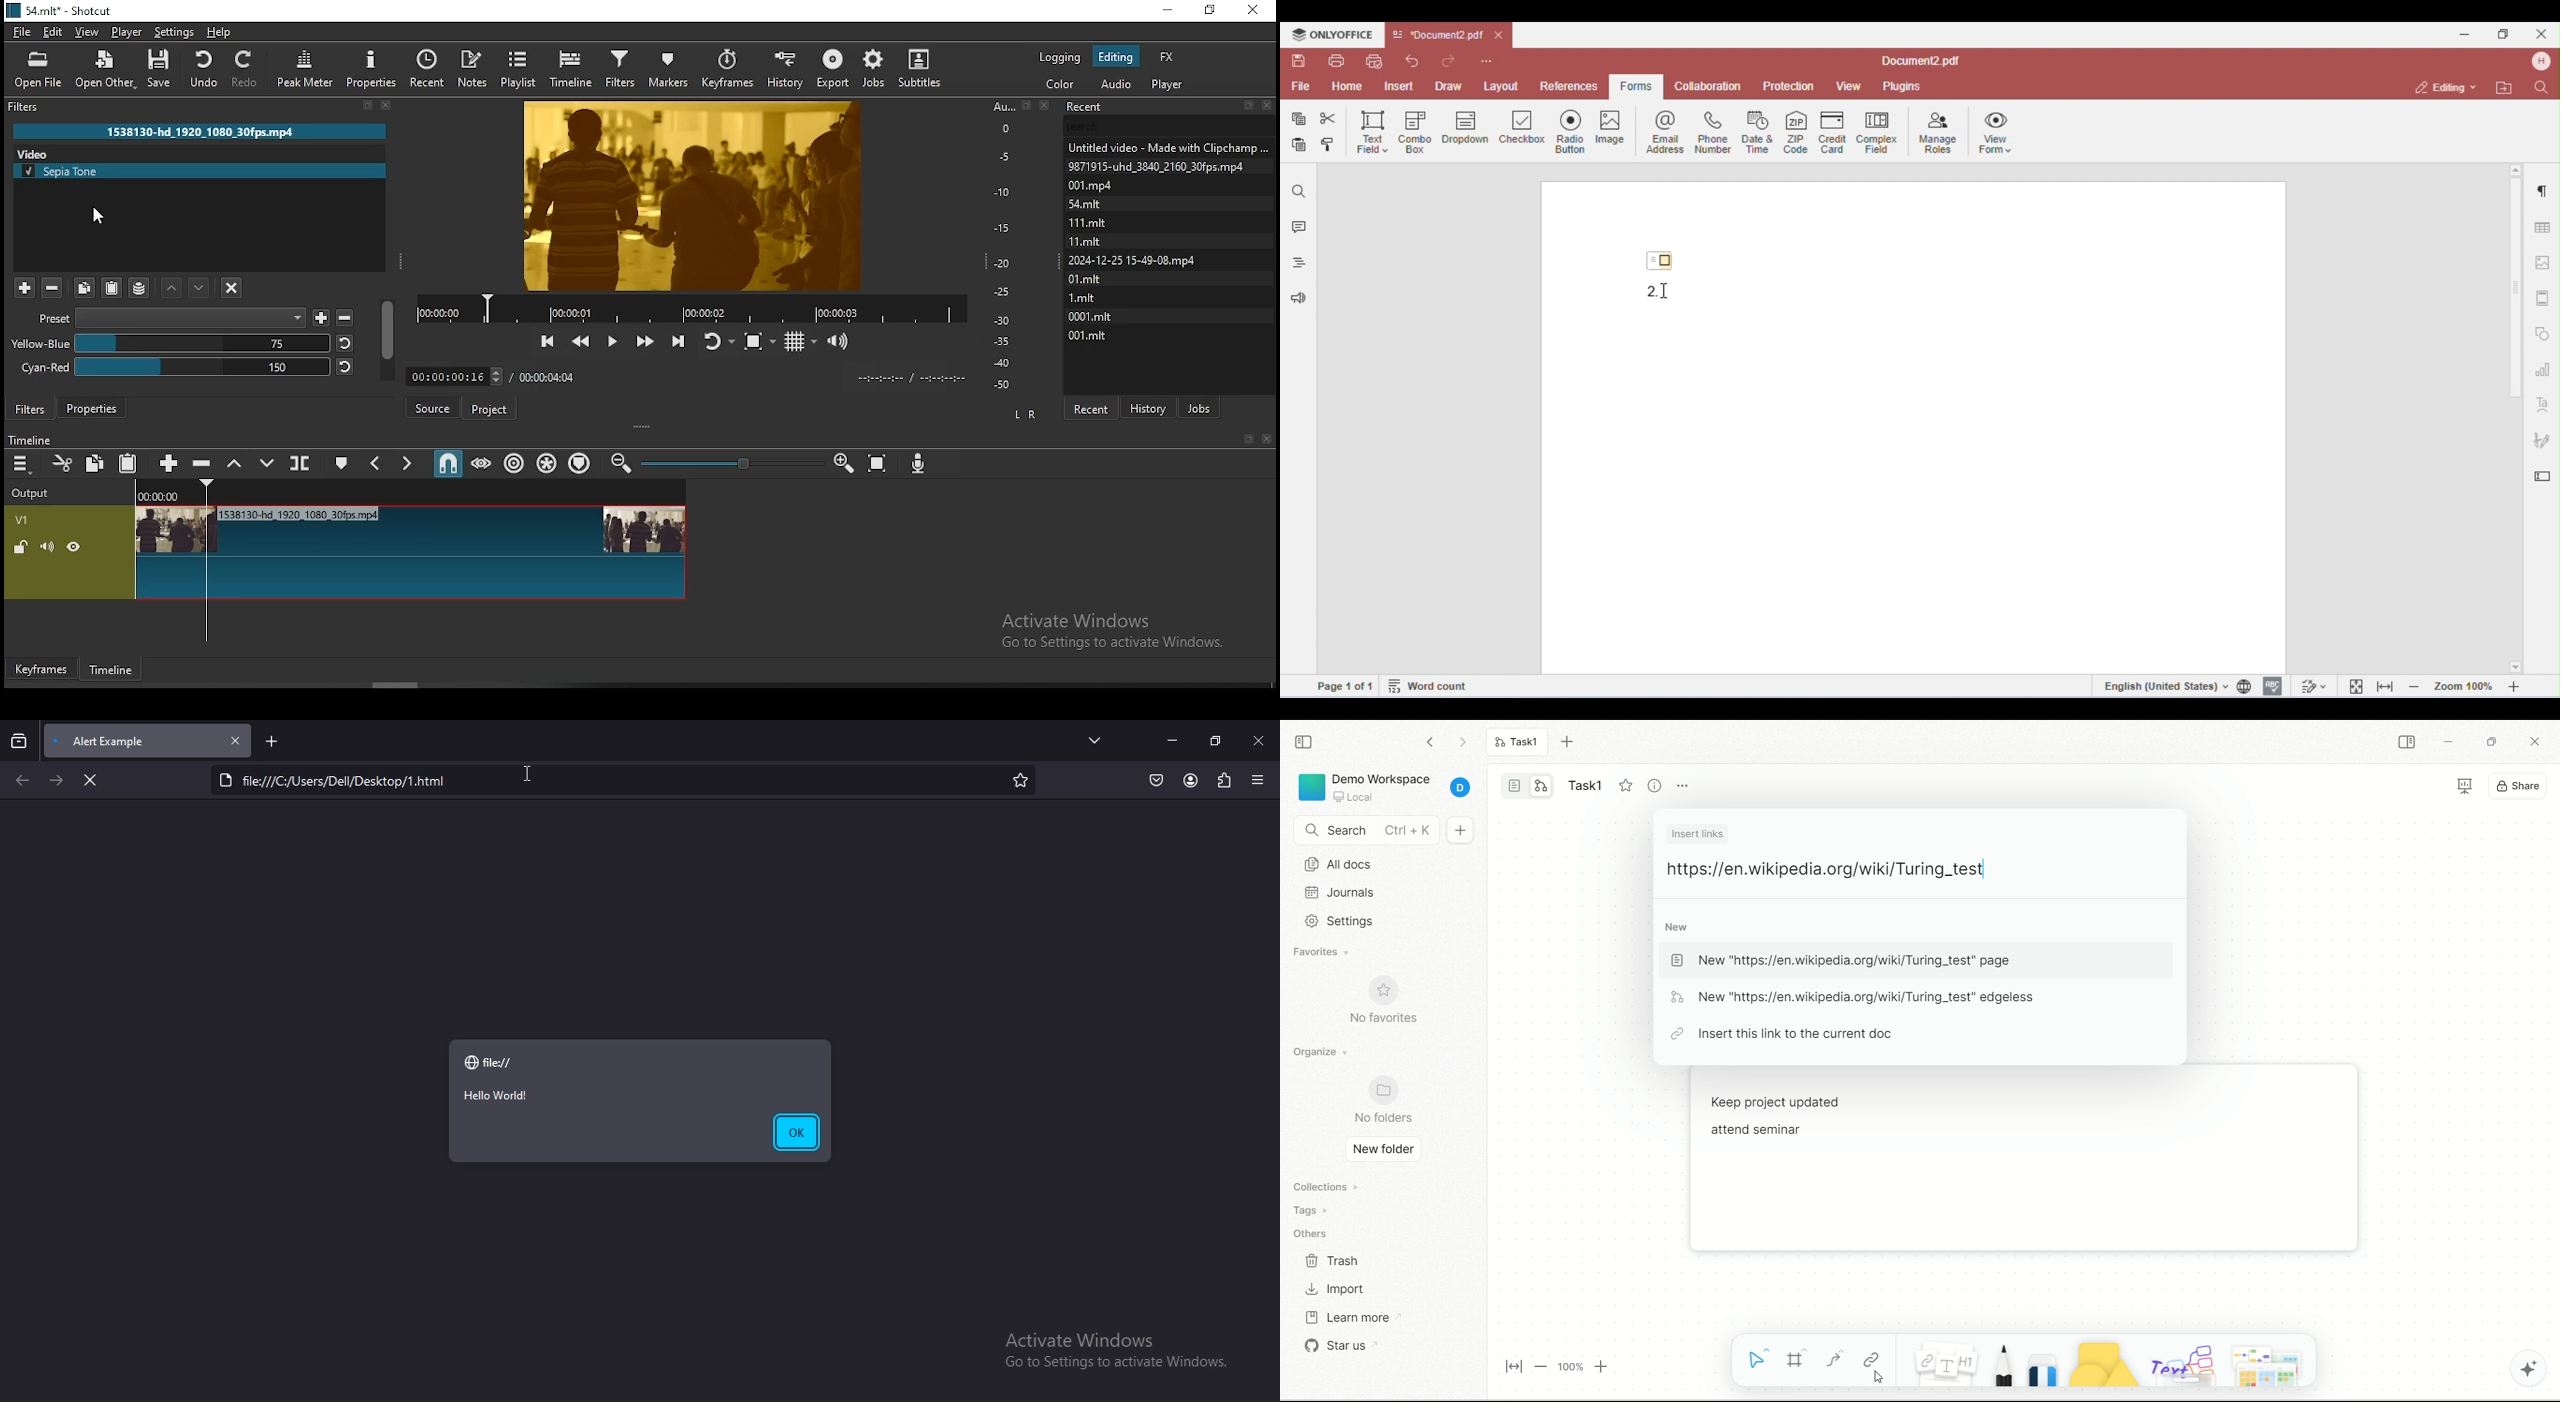  I want to click on zoom timeline in, so click(622, 462).